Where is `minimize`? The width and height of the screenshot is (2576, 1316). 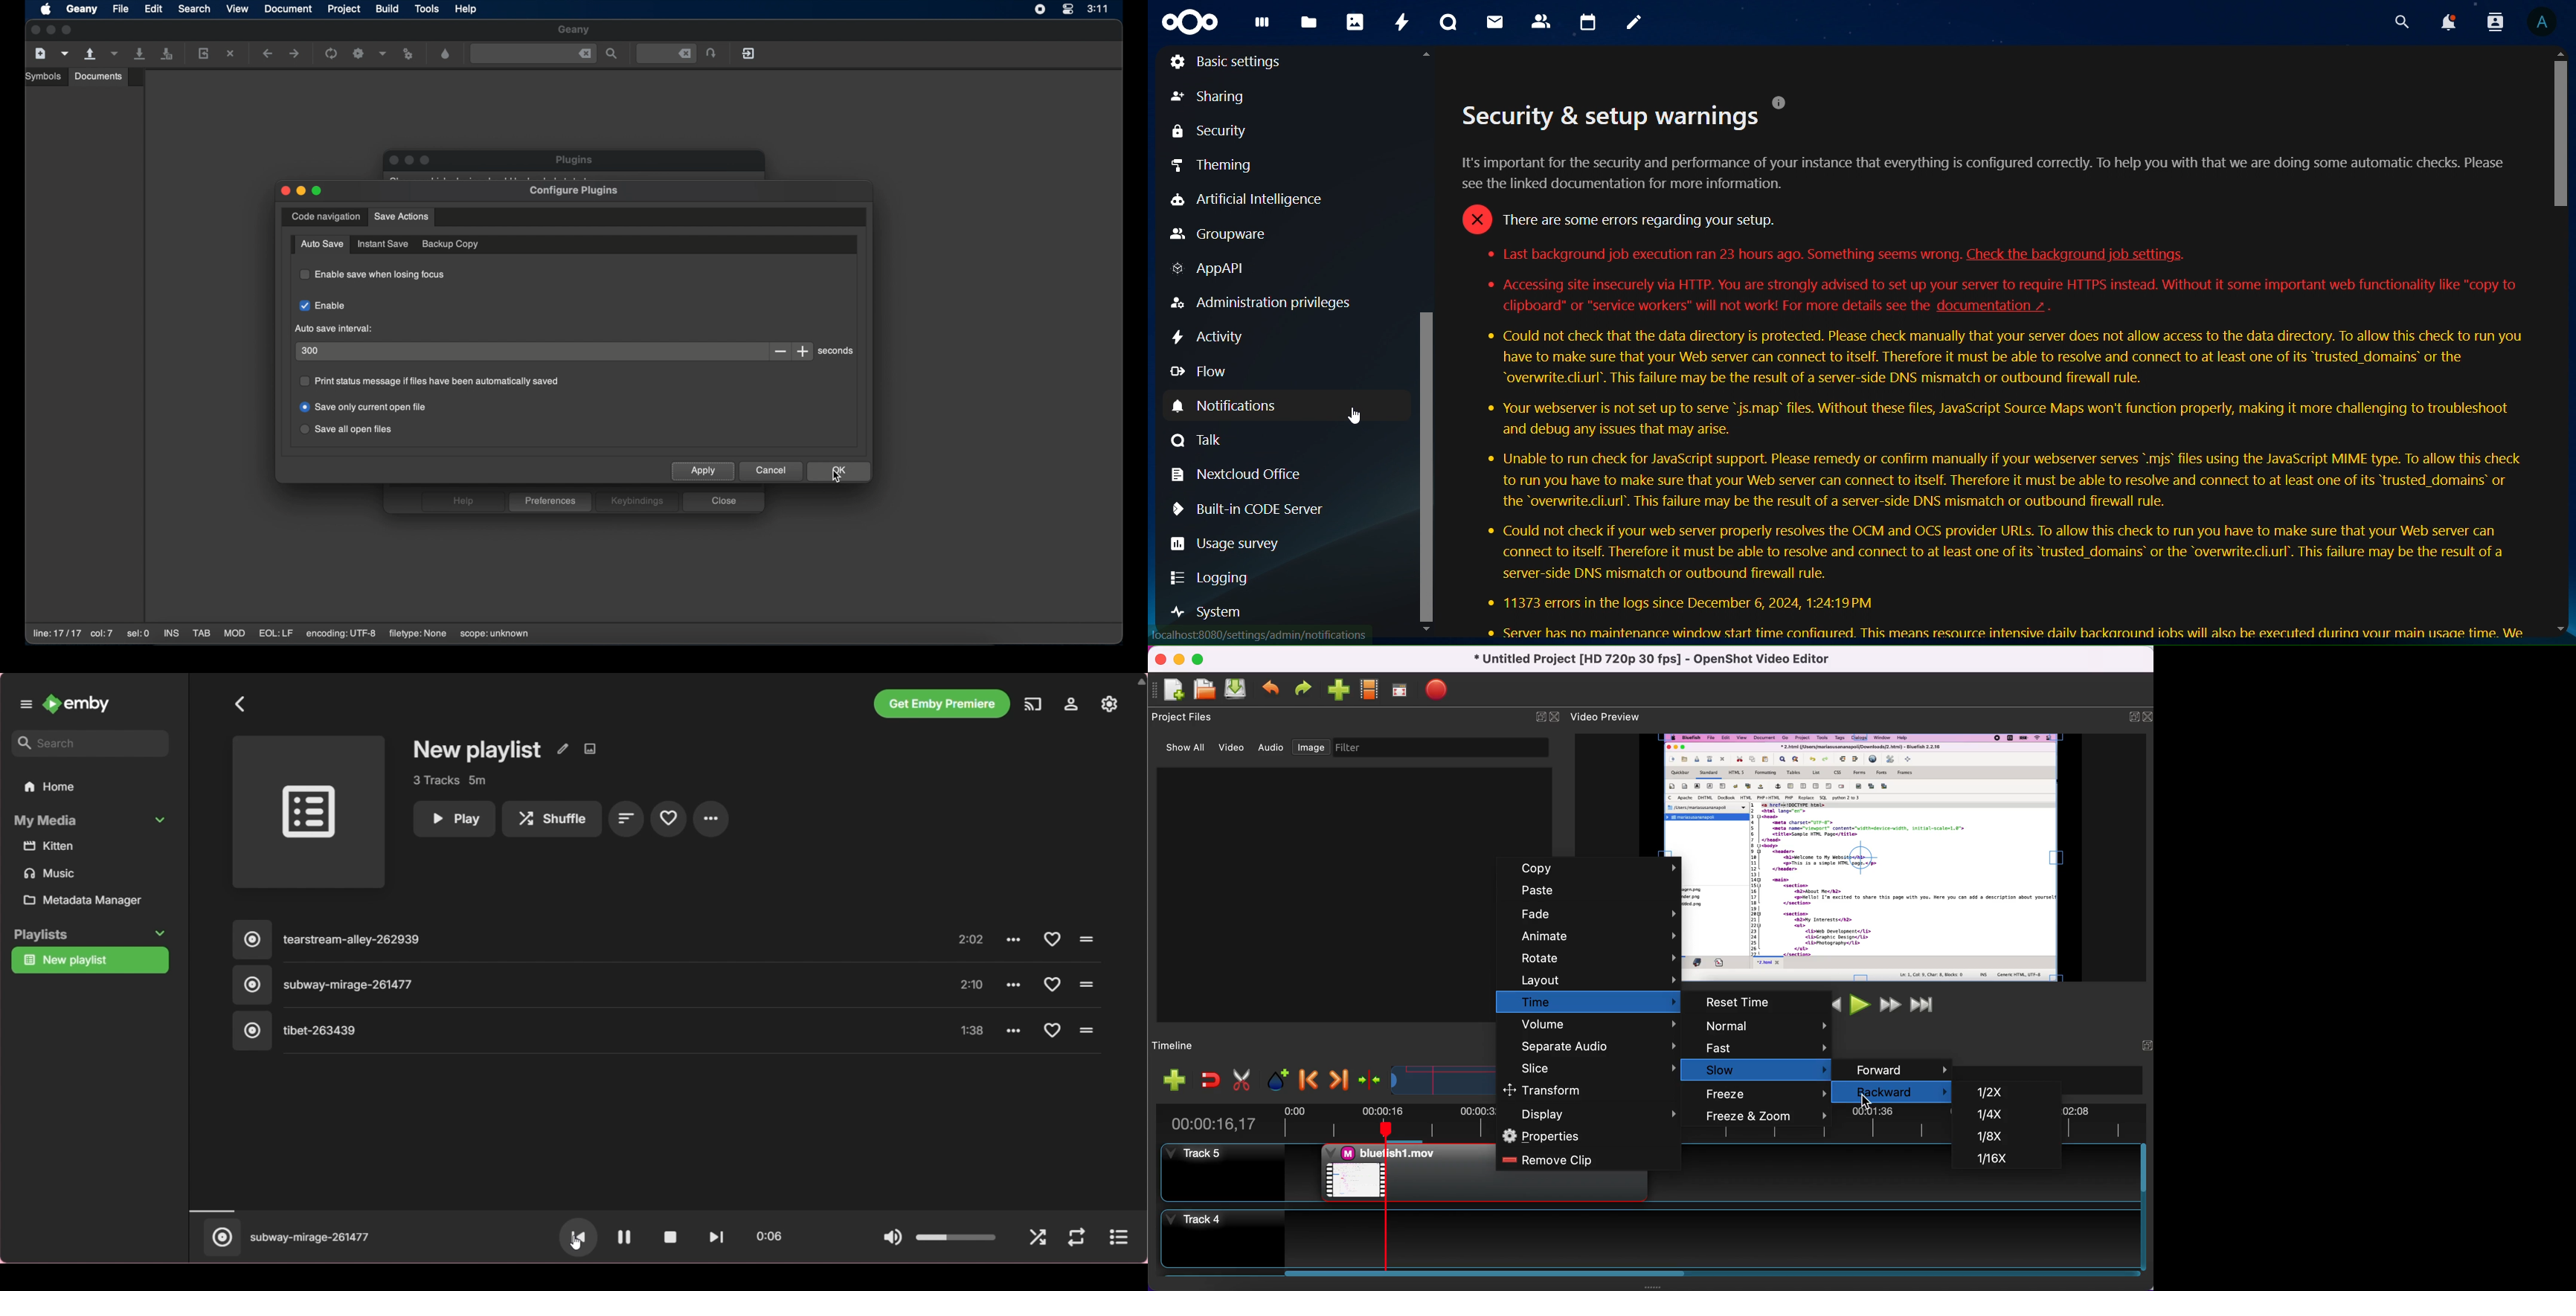
minimize is located at coordinates (1181, 660).